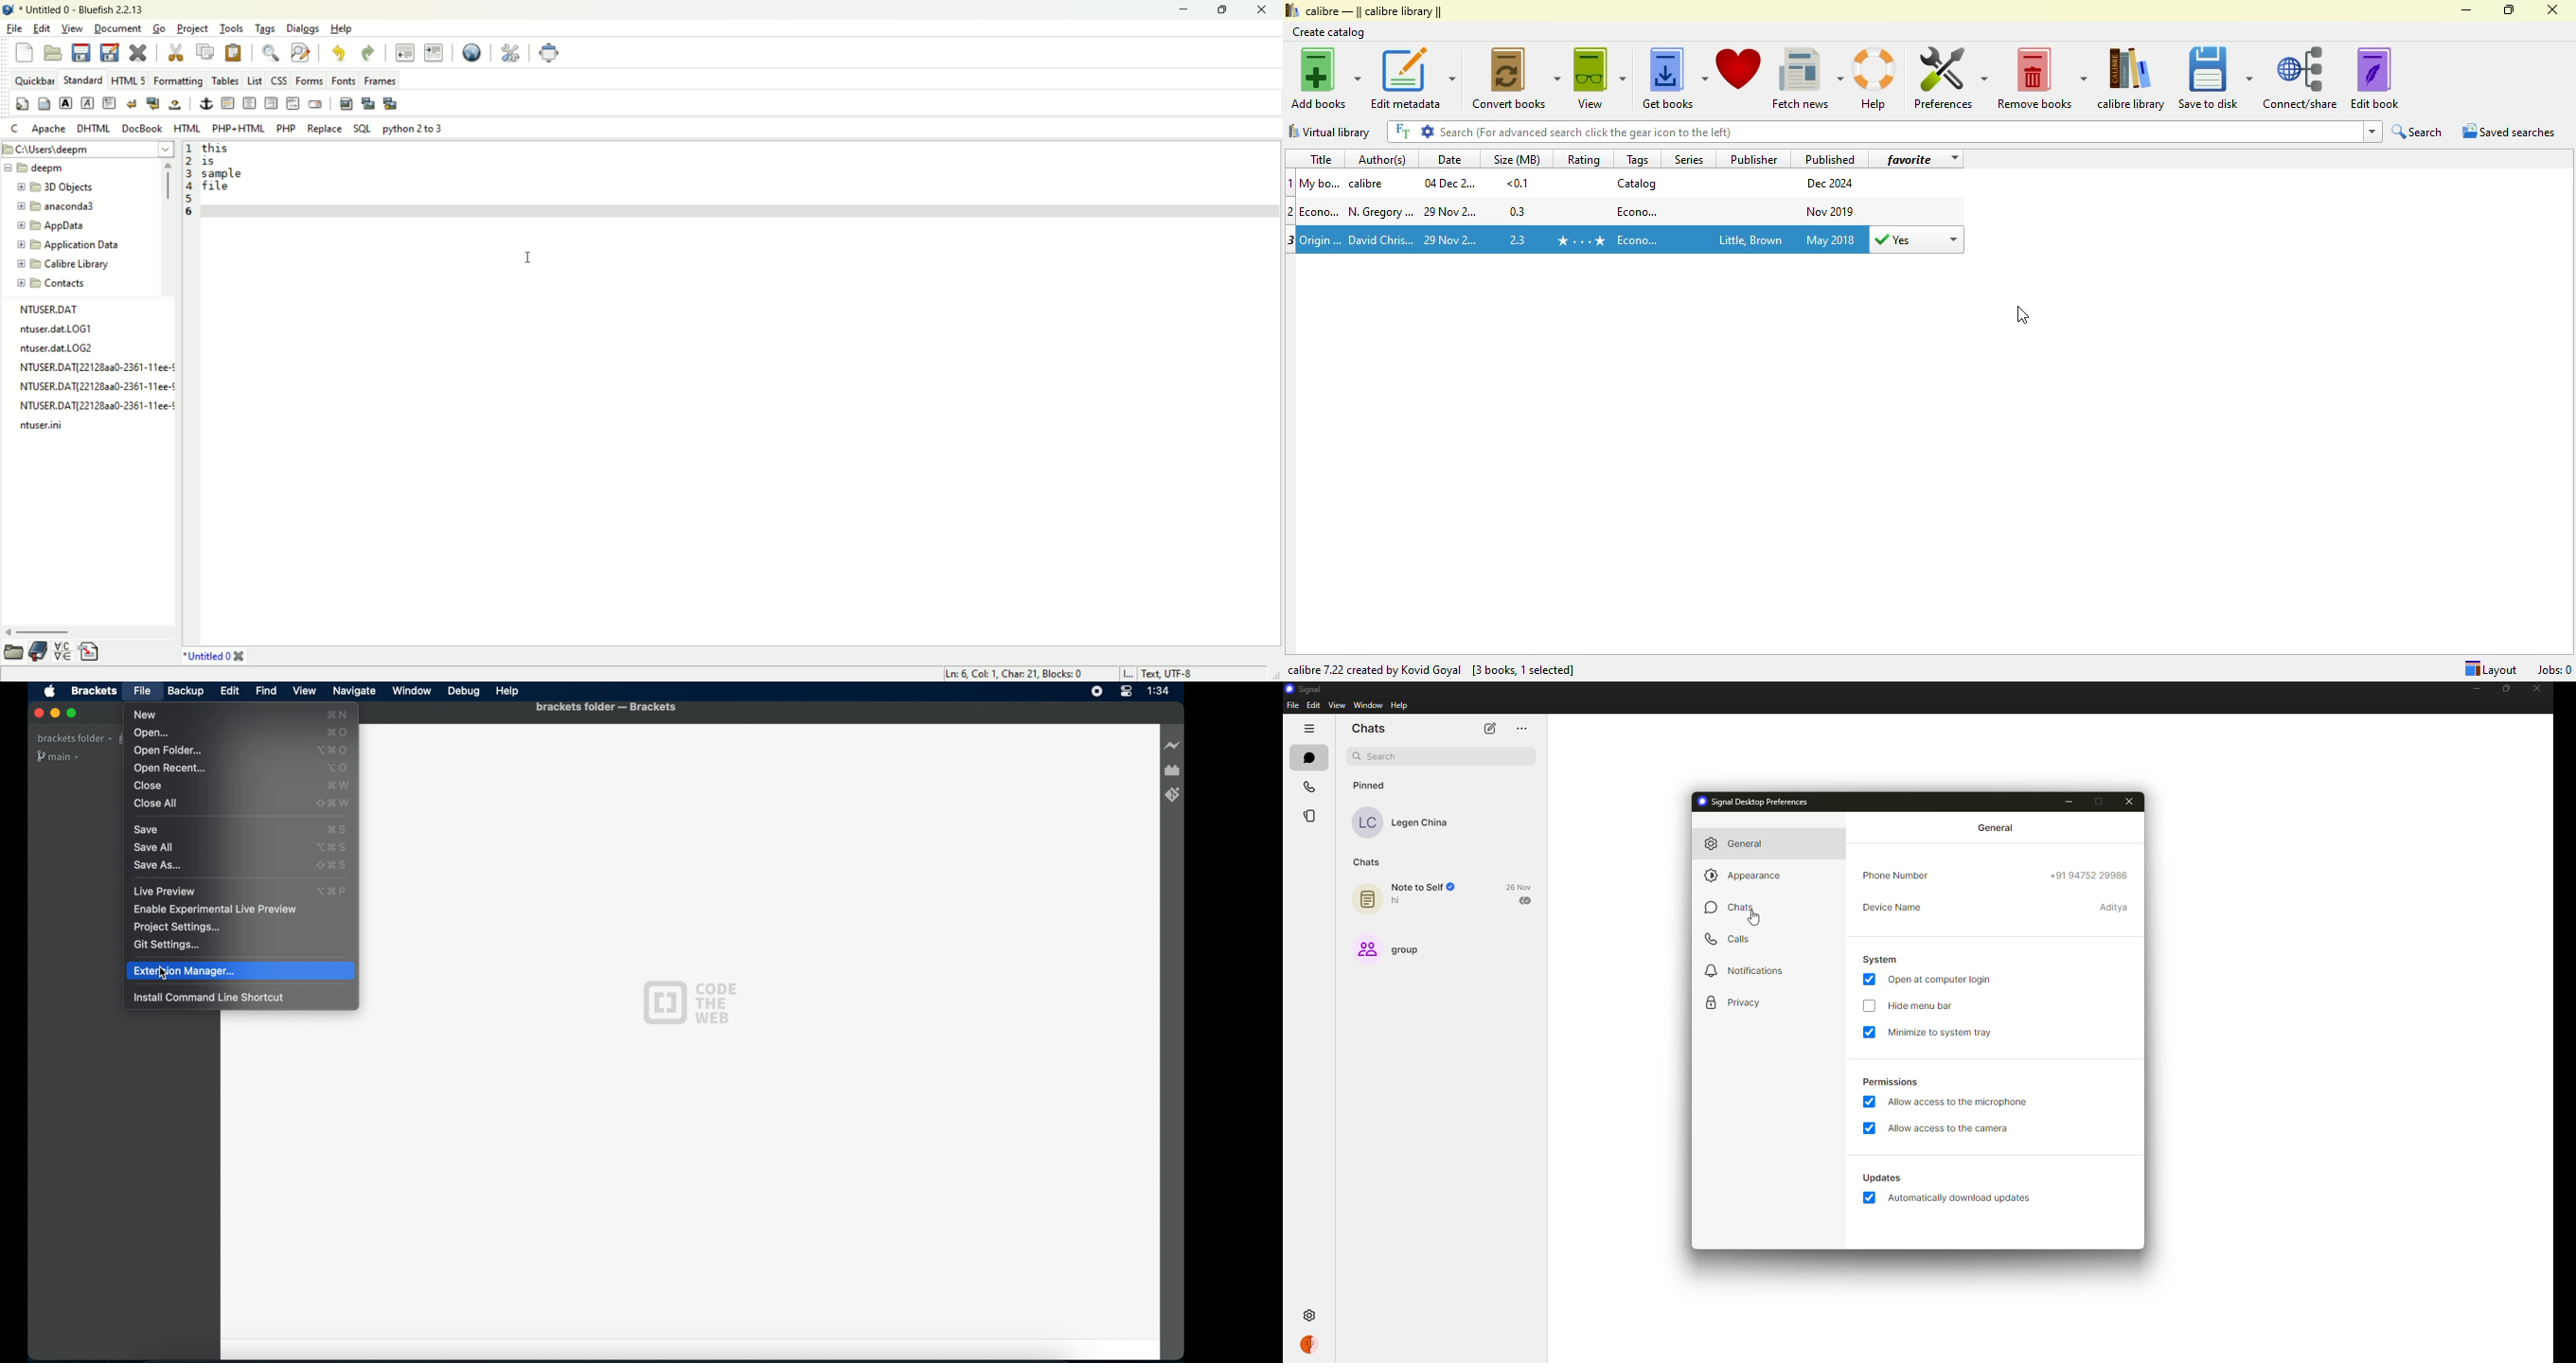 This screenshot has height=1372, width=2576. Describe the element at coordinates (205, 51) in the screenshot. I see `copy` at that location.